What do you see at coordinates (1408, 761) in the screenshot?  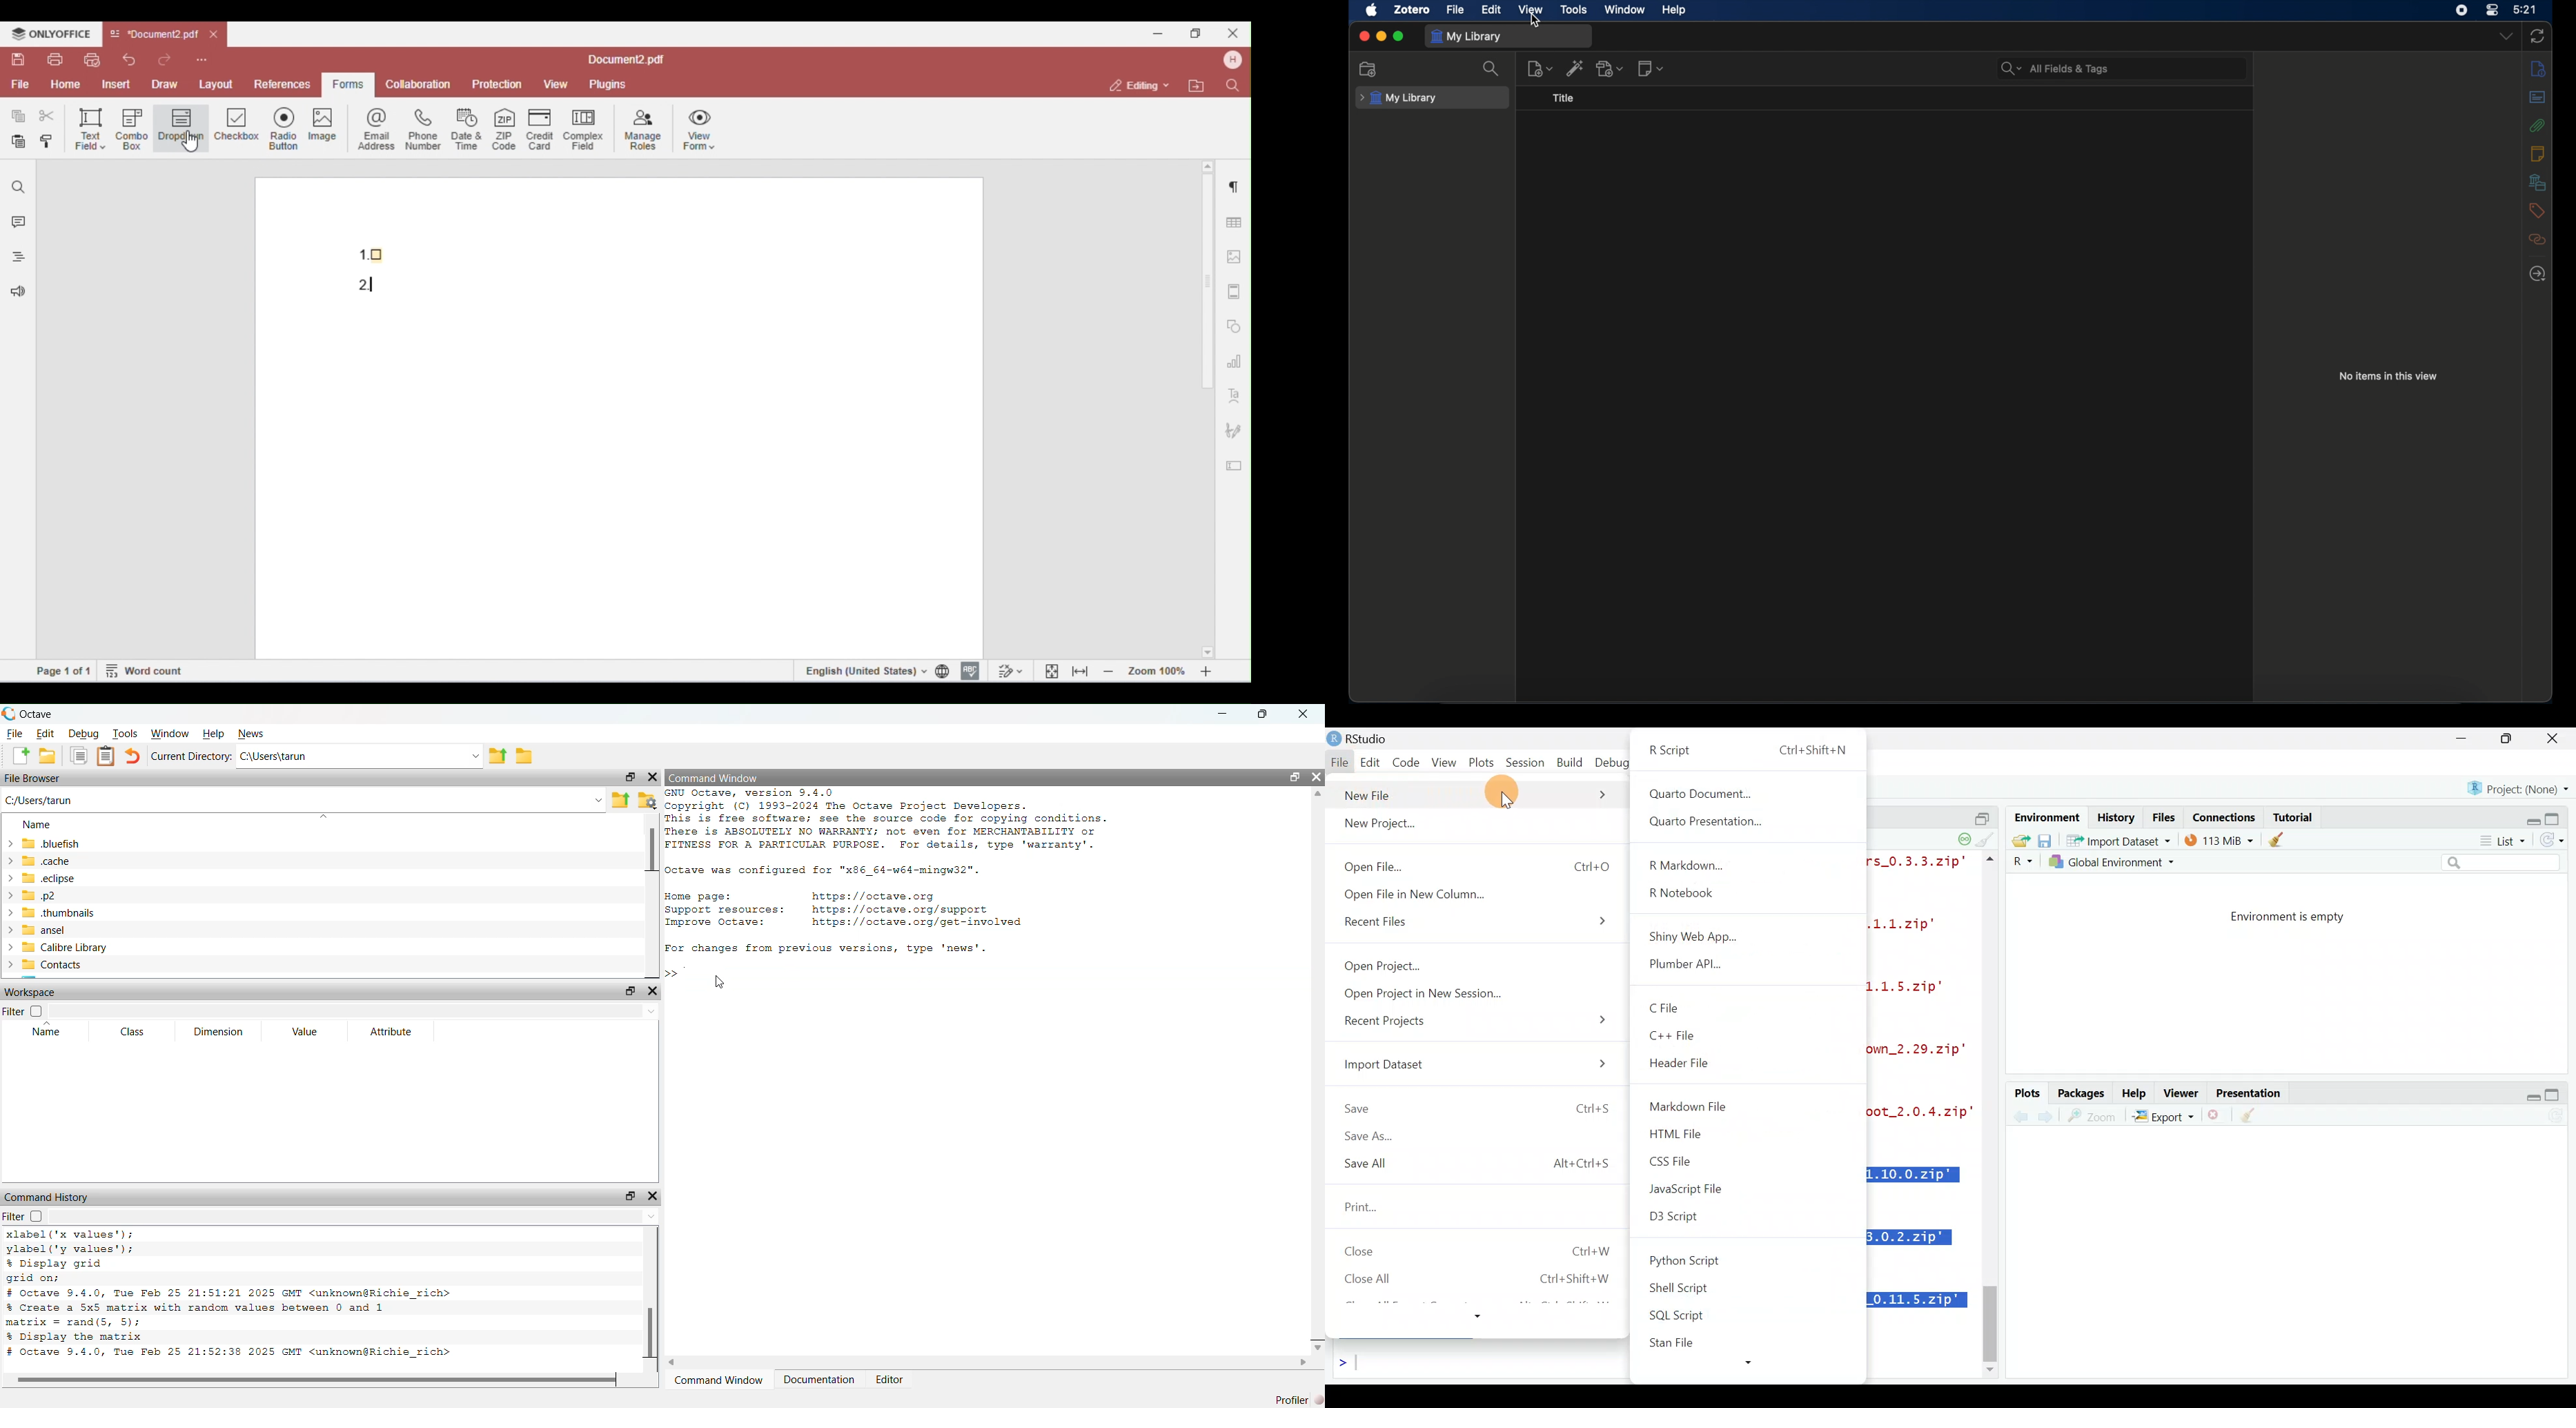 I see `Code` at bounding box center [1408, 761].